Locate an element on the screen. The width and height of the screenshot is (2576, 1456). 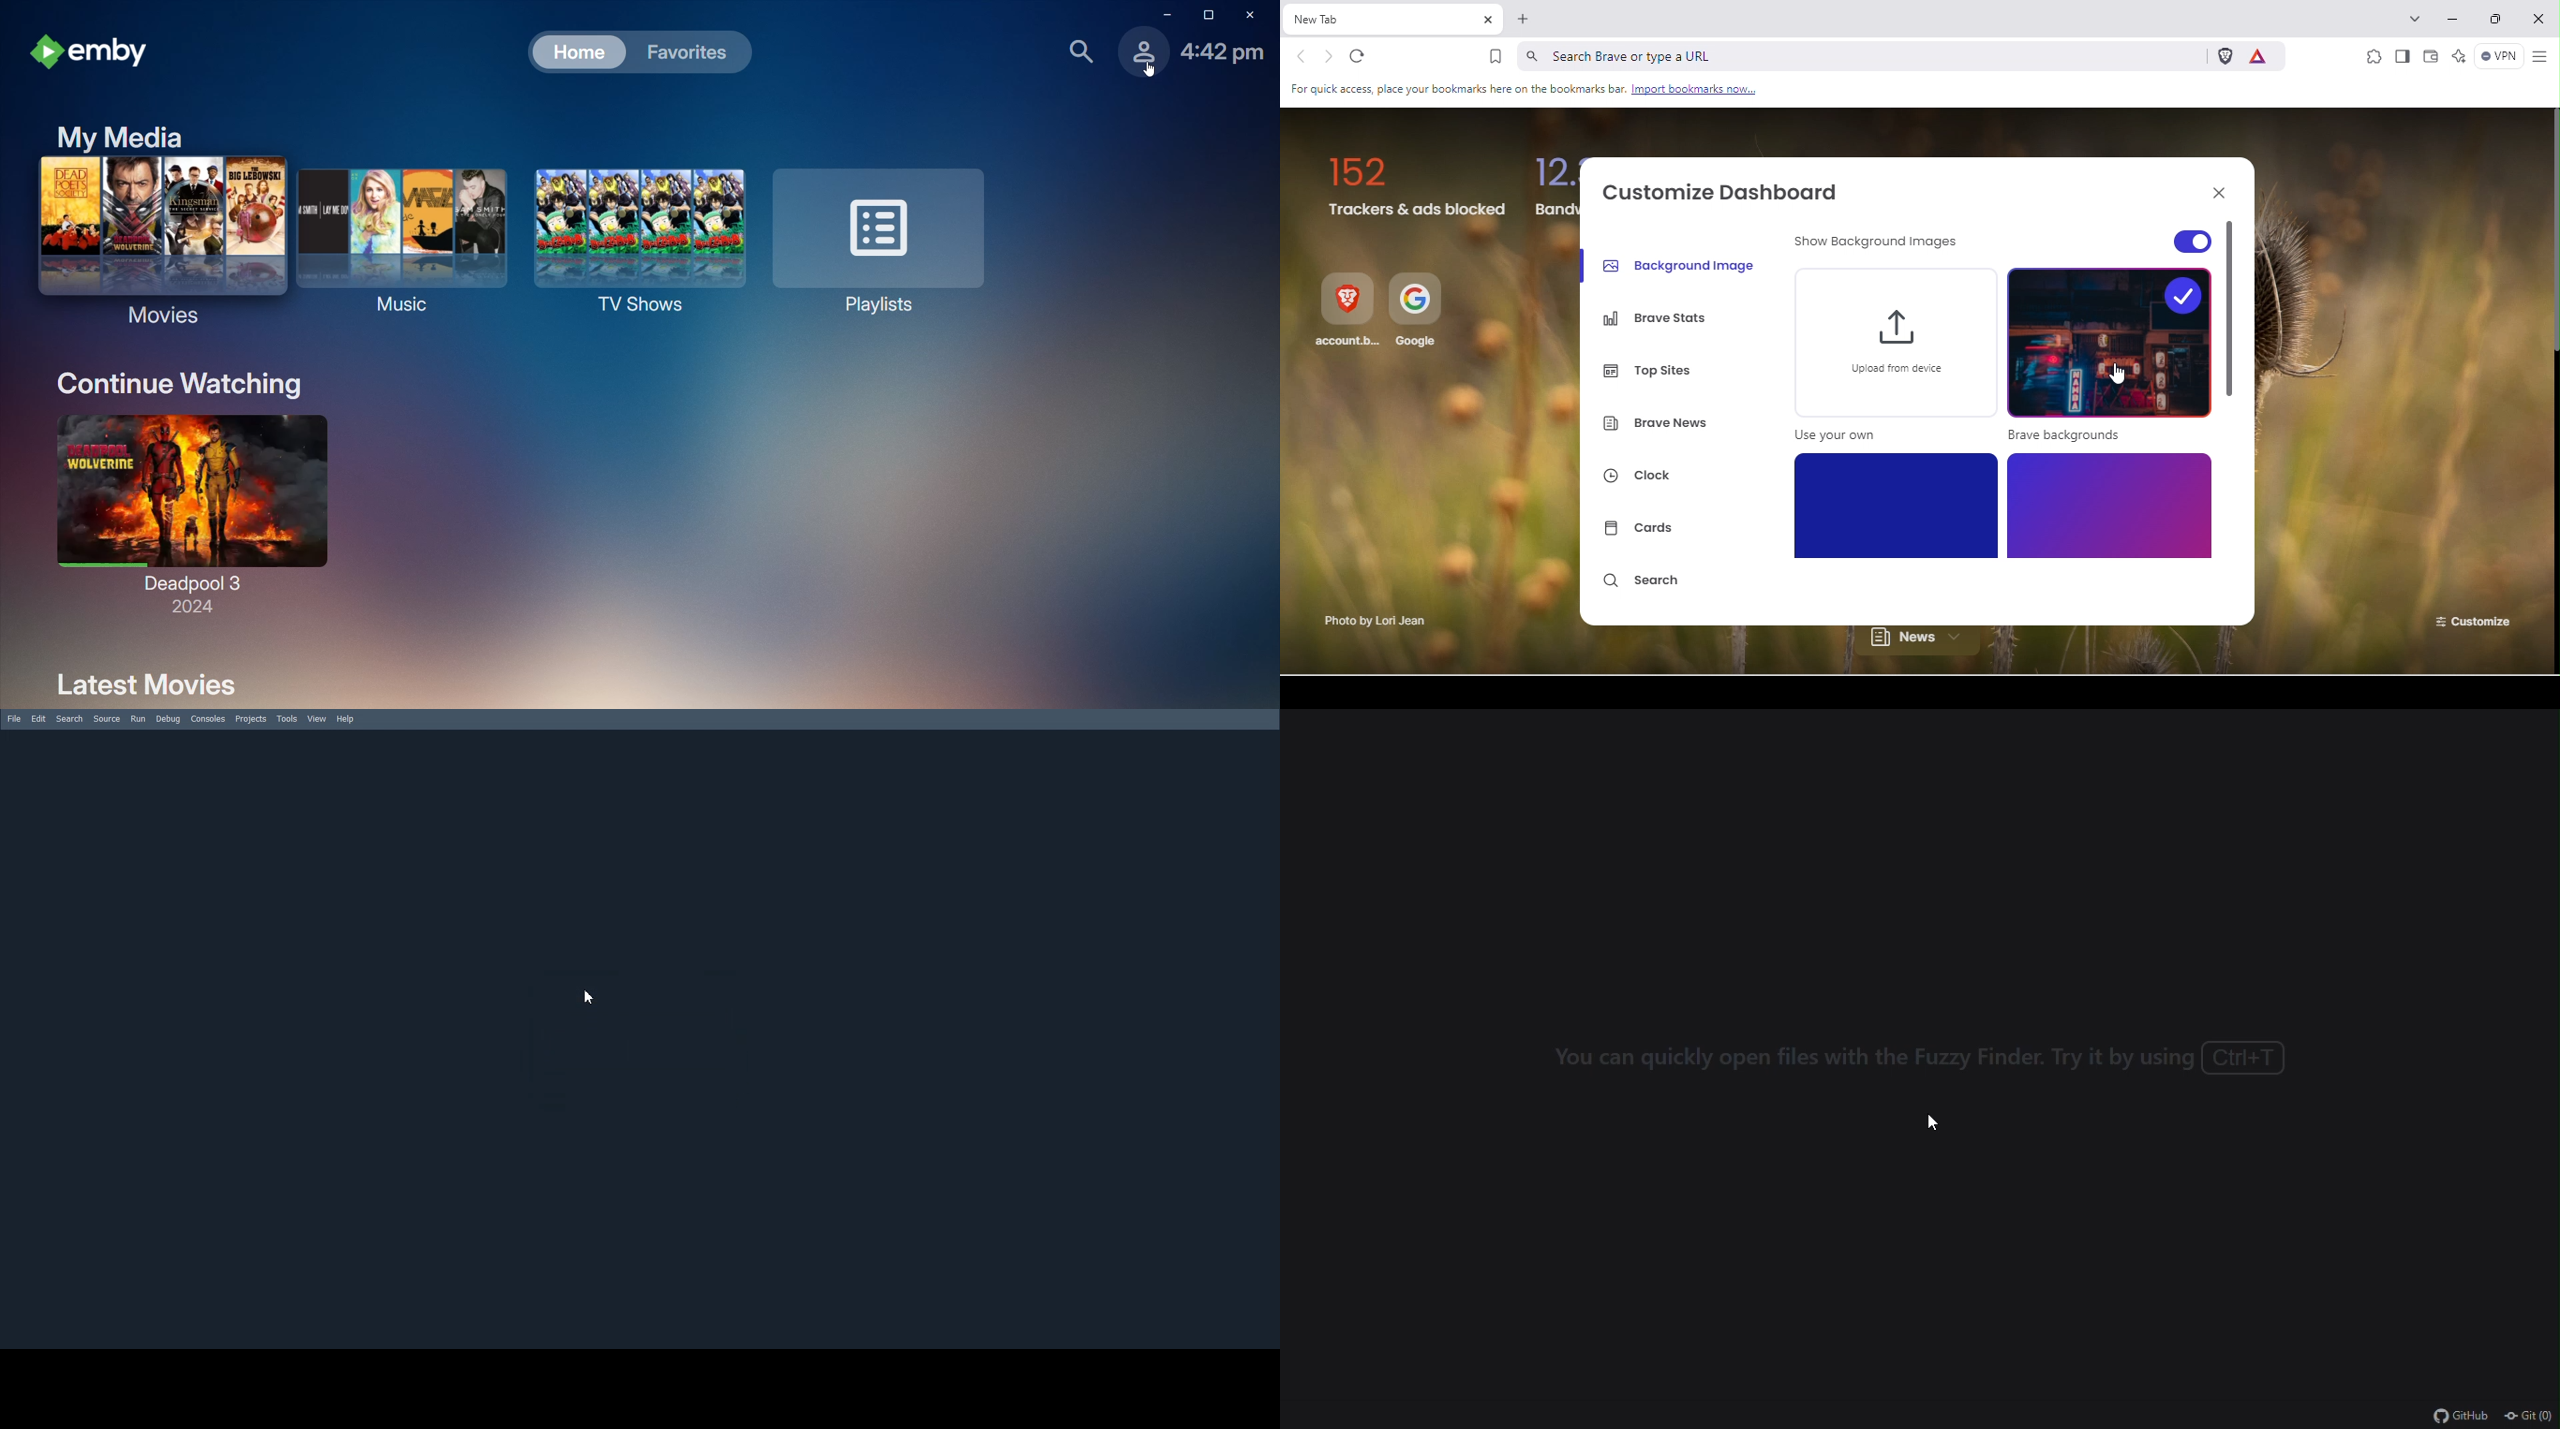
Restore is located at coordinates (1204, 16).